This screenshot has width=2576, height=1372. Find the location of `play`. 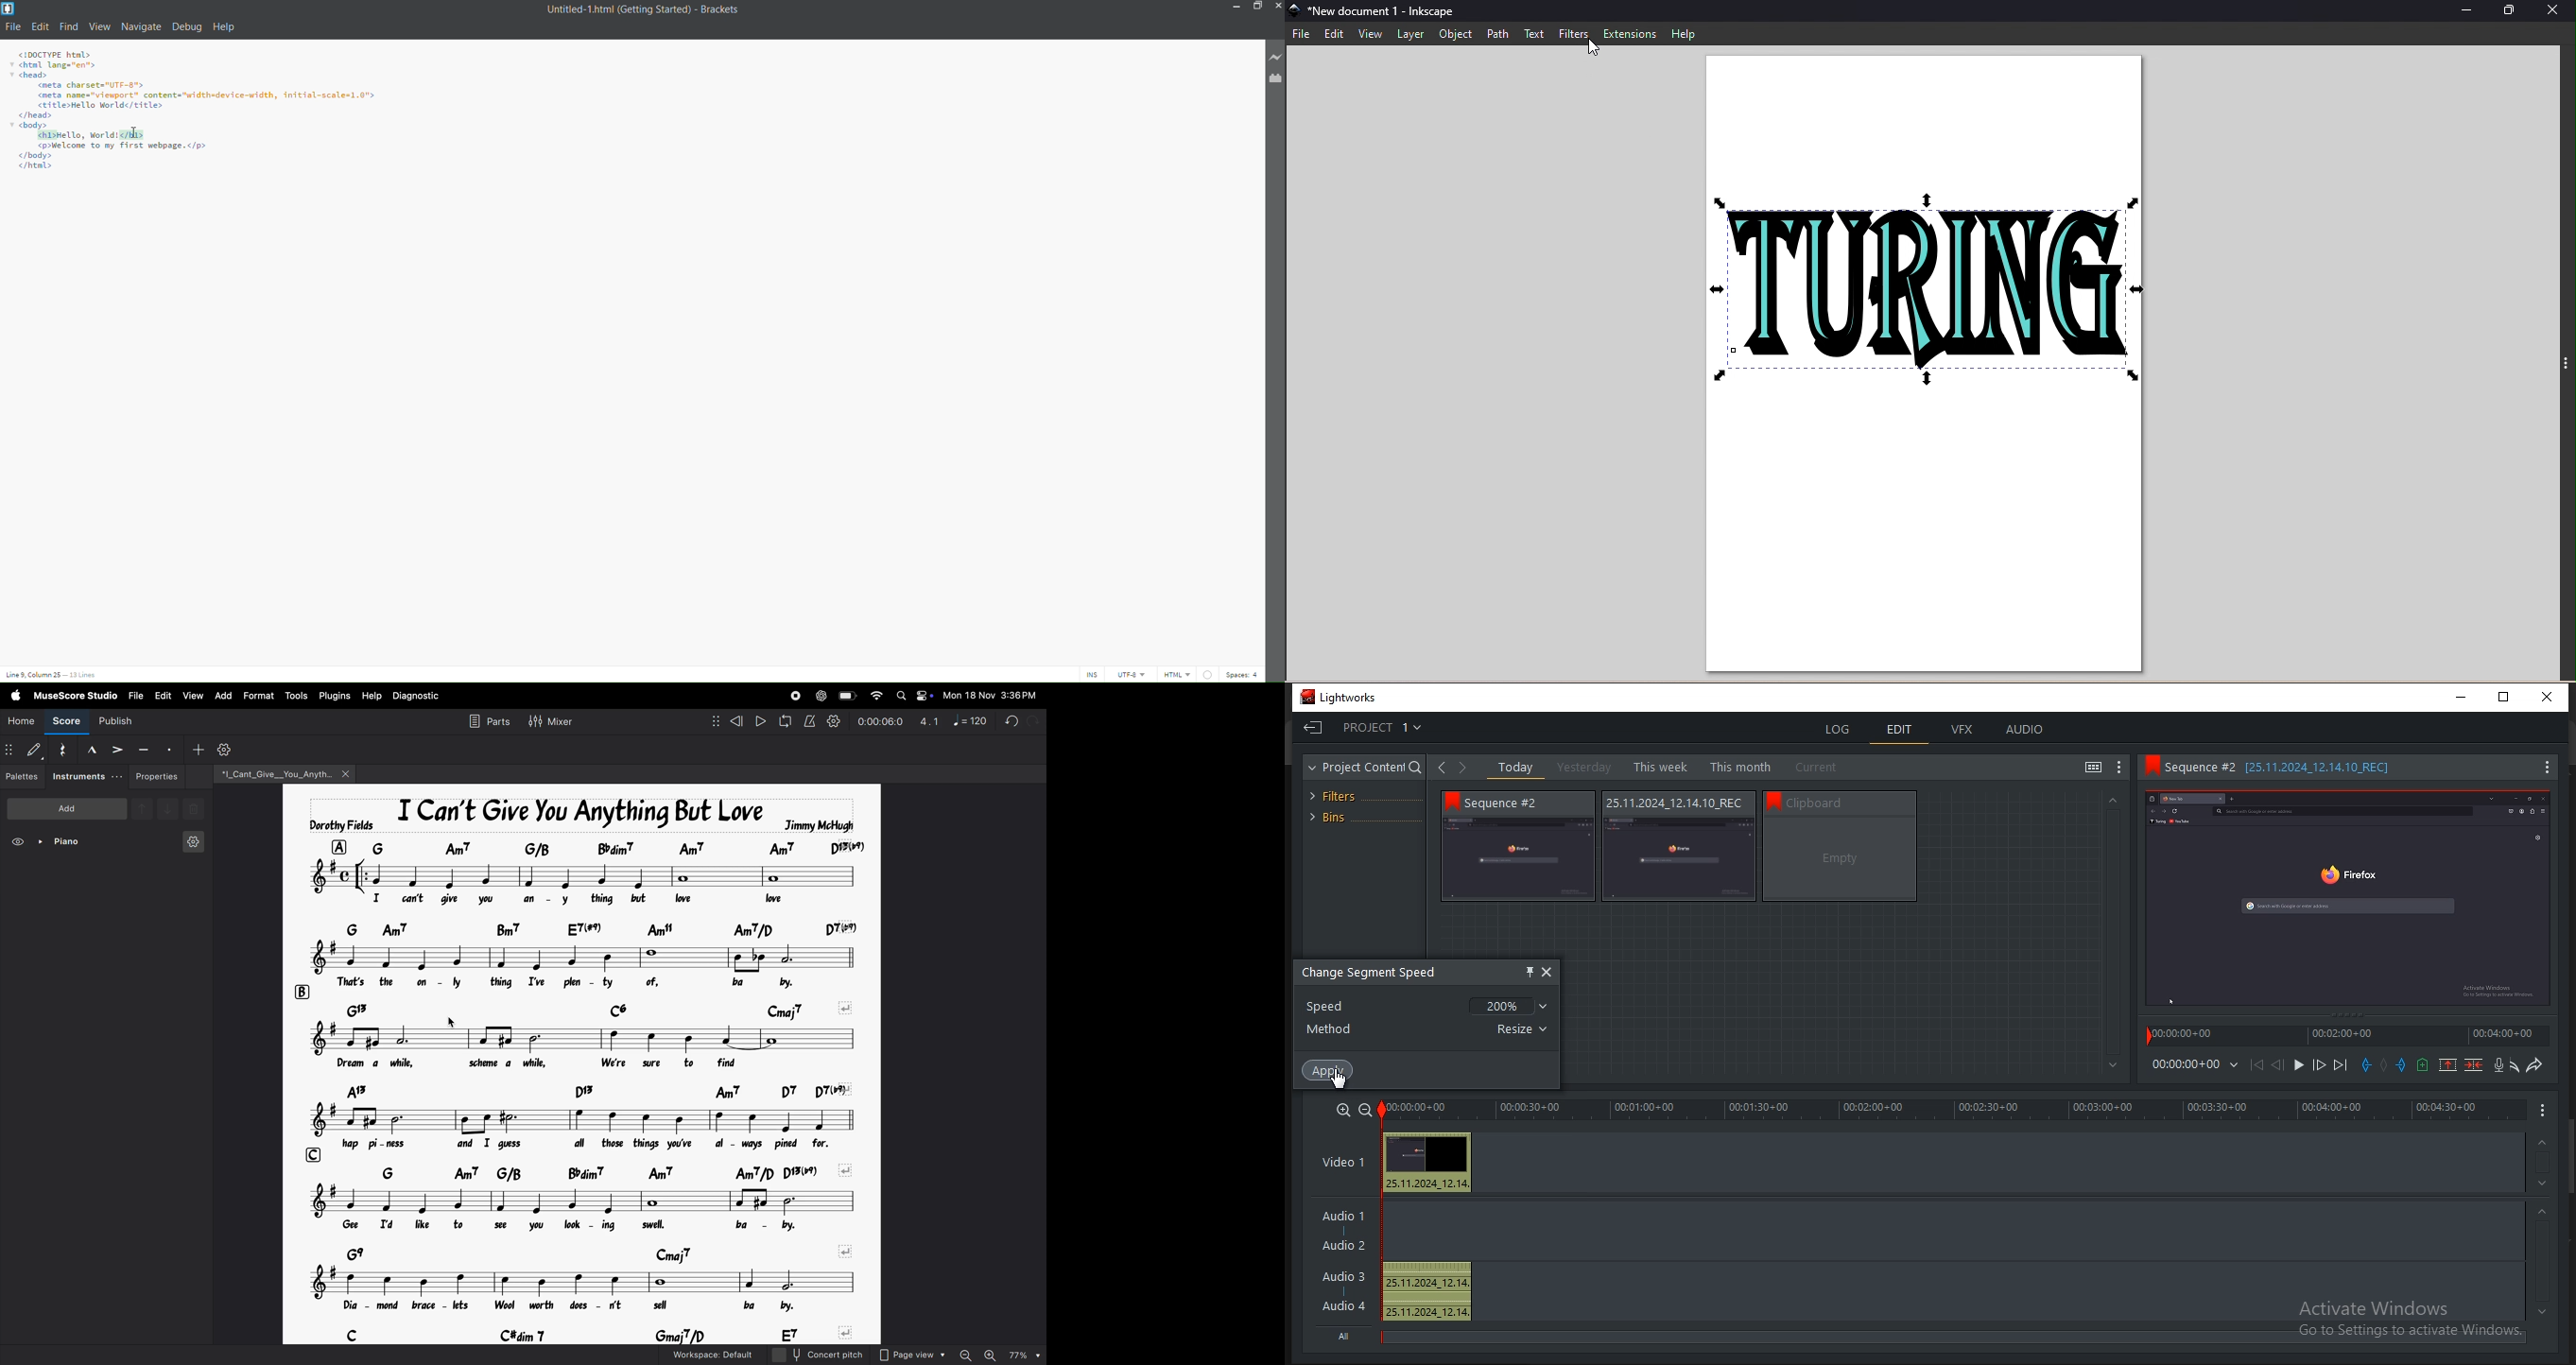

play is located at coordinates (761, 721).